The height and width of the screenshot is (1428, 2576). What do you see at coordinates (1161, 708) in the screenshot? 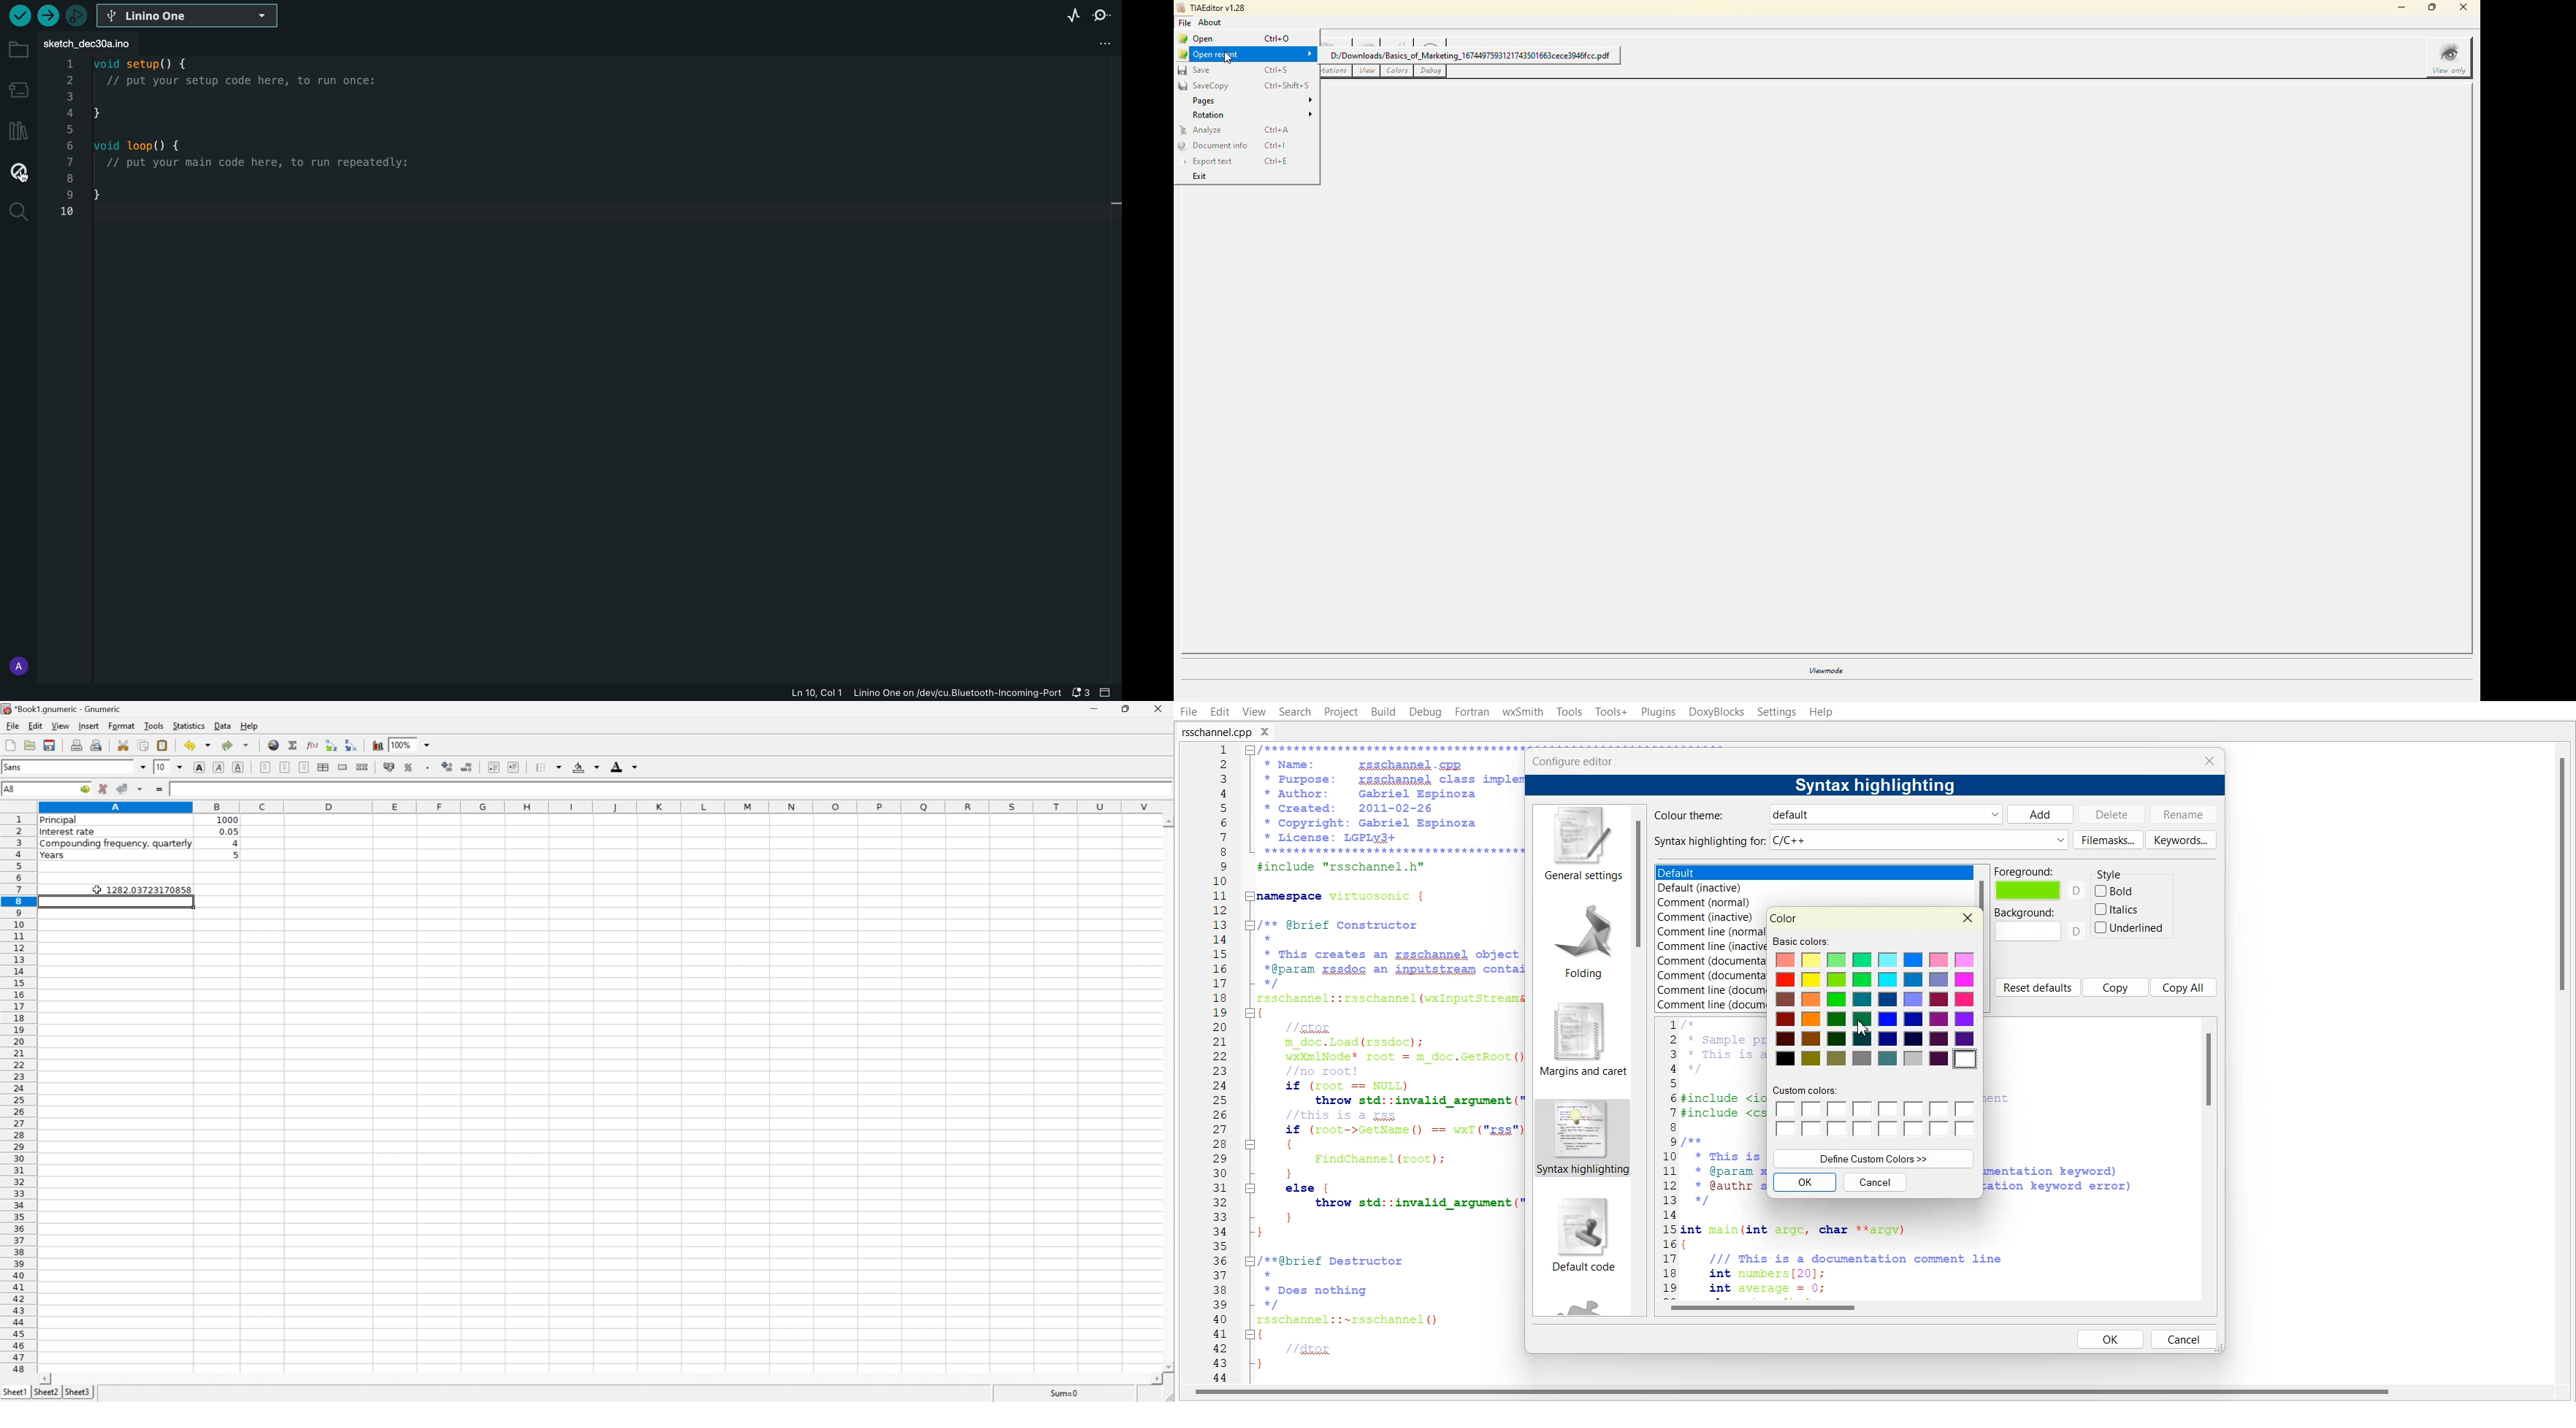
I see `close` at bounding box center [1161, 708].